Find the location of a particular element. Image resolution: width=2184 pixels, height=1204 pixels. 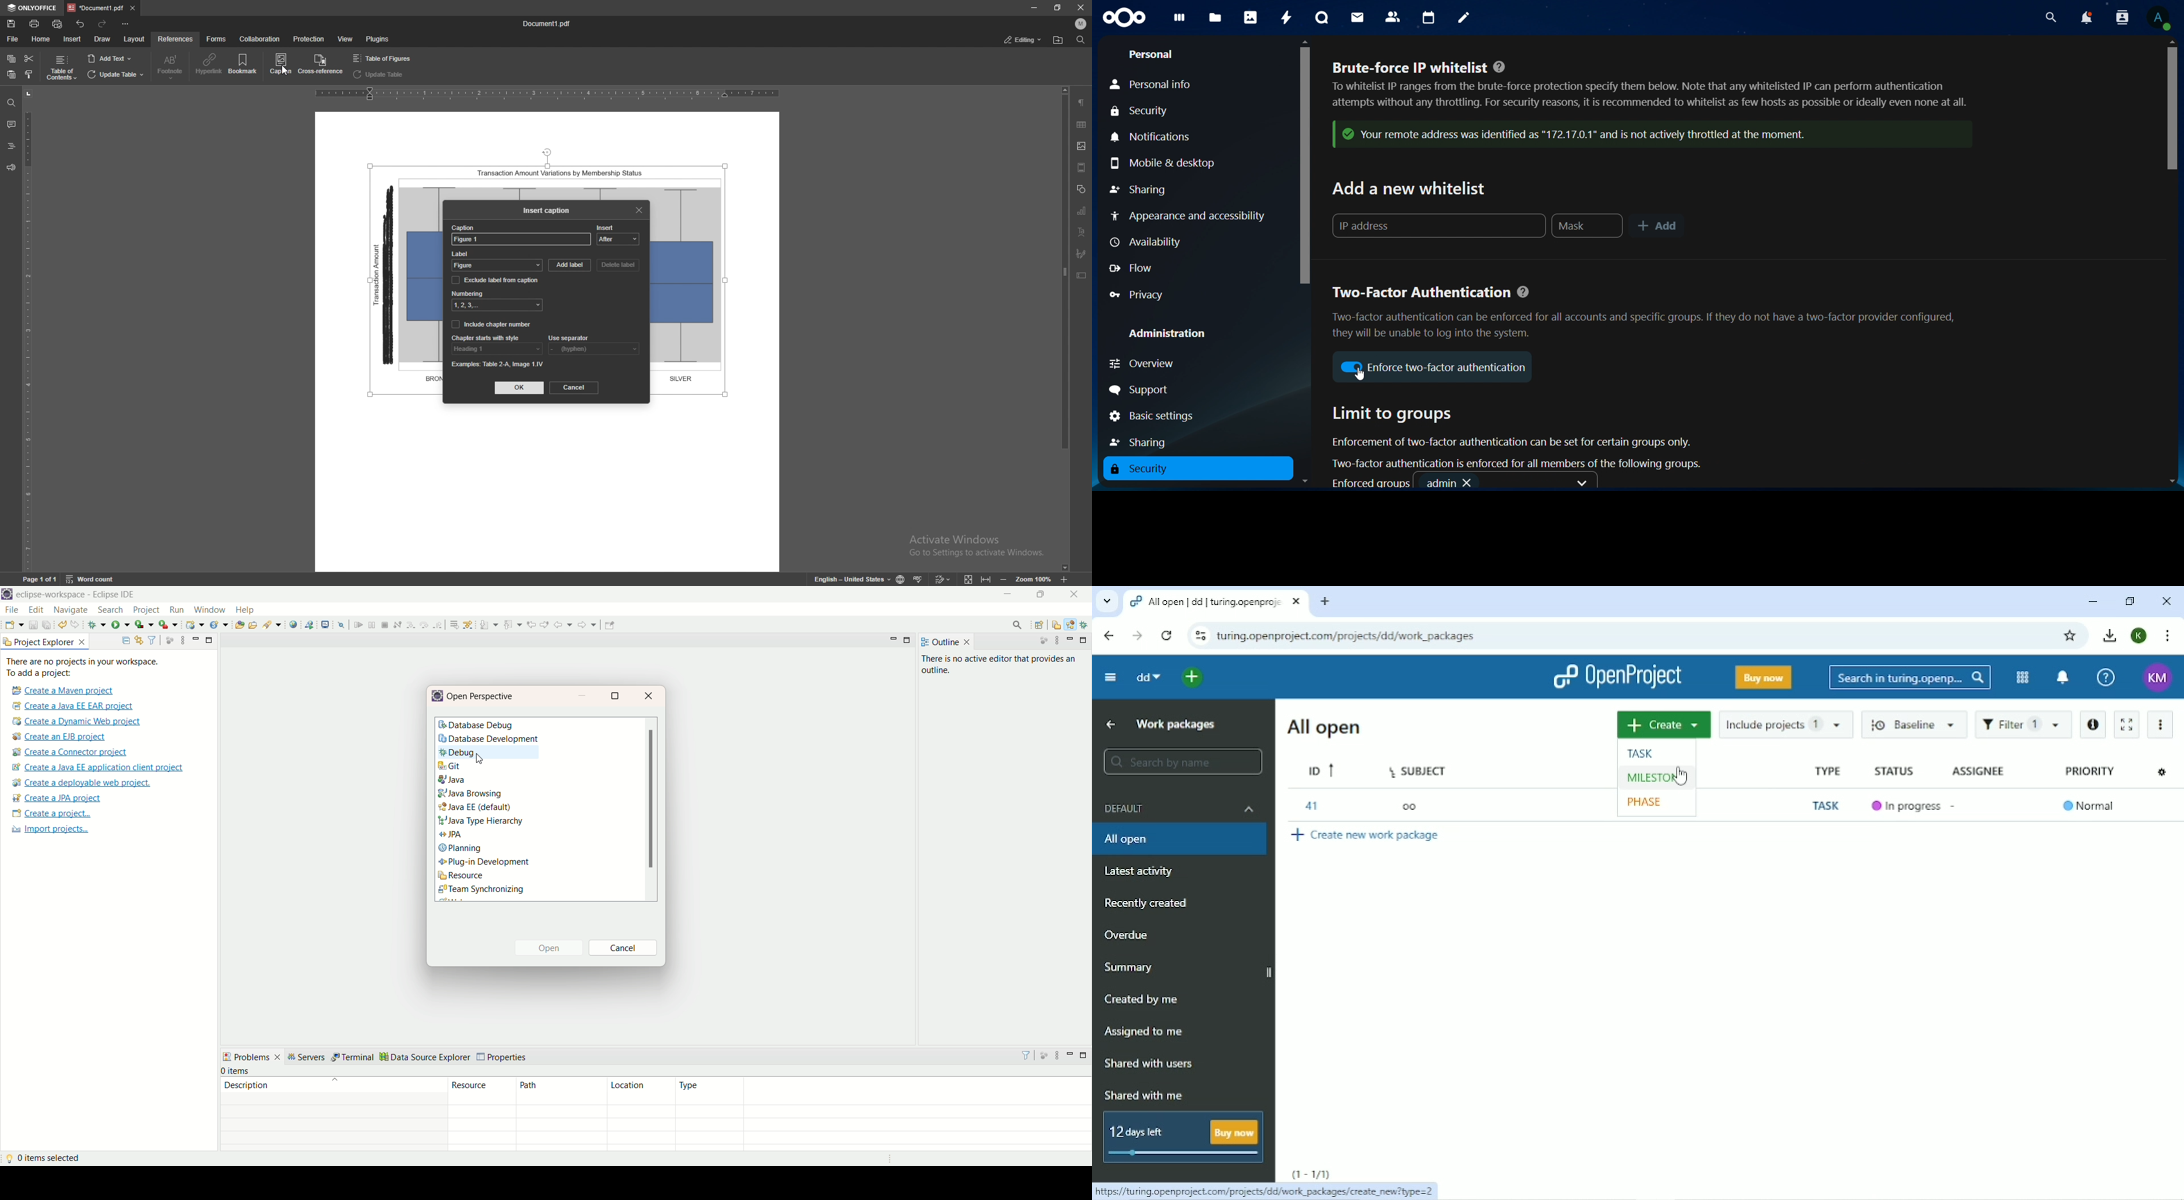

enforce two factor authentication is located at coordinates (1448, 368).